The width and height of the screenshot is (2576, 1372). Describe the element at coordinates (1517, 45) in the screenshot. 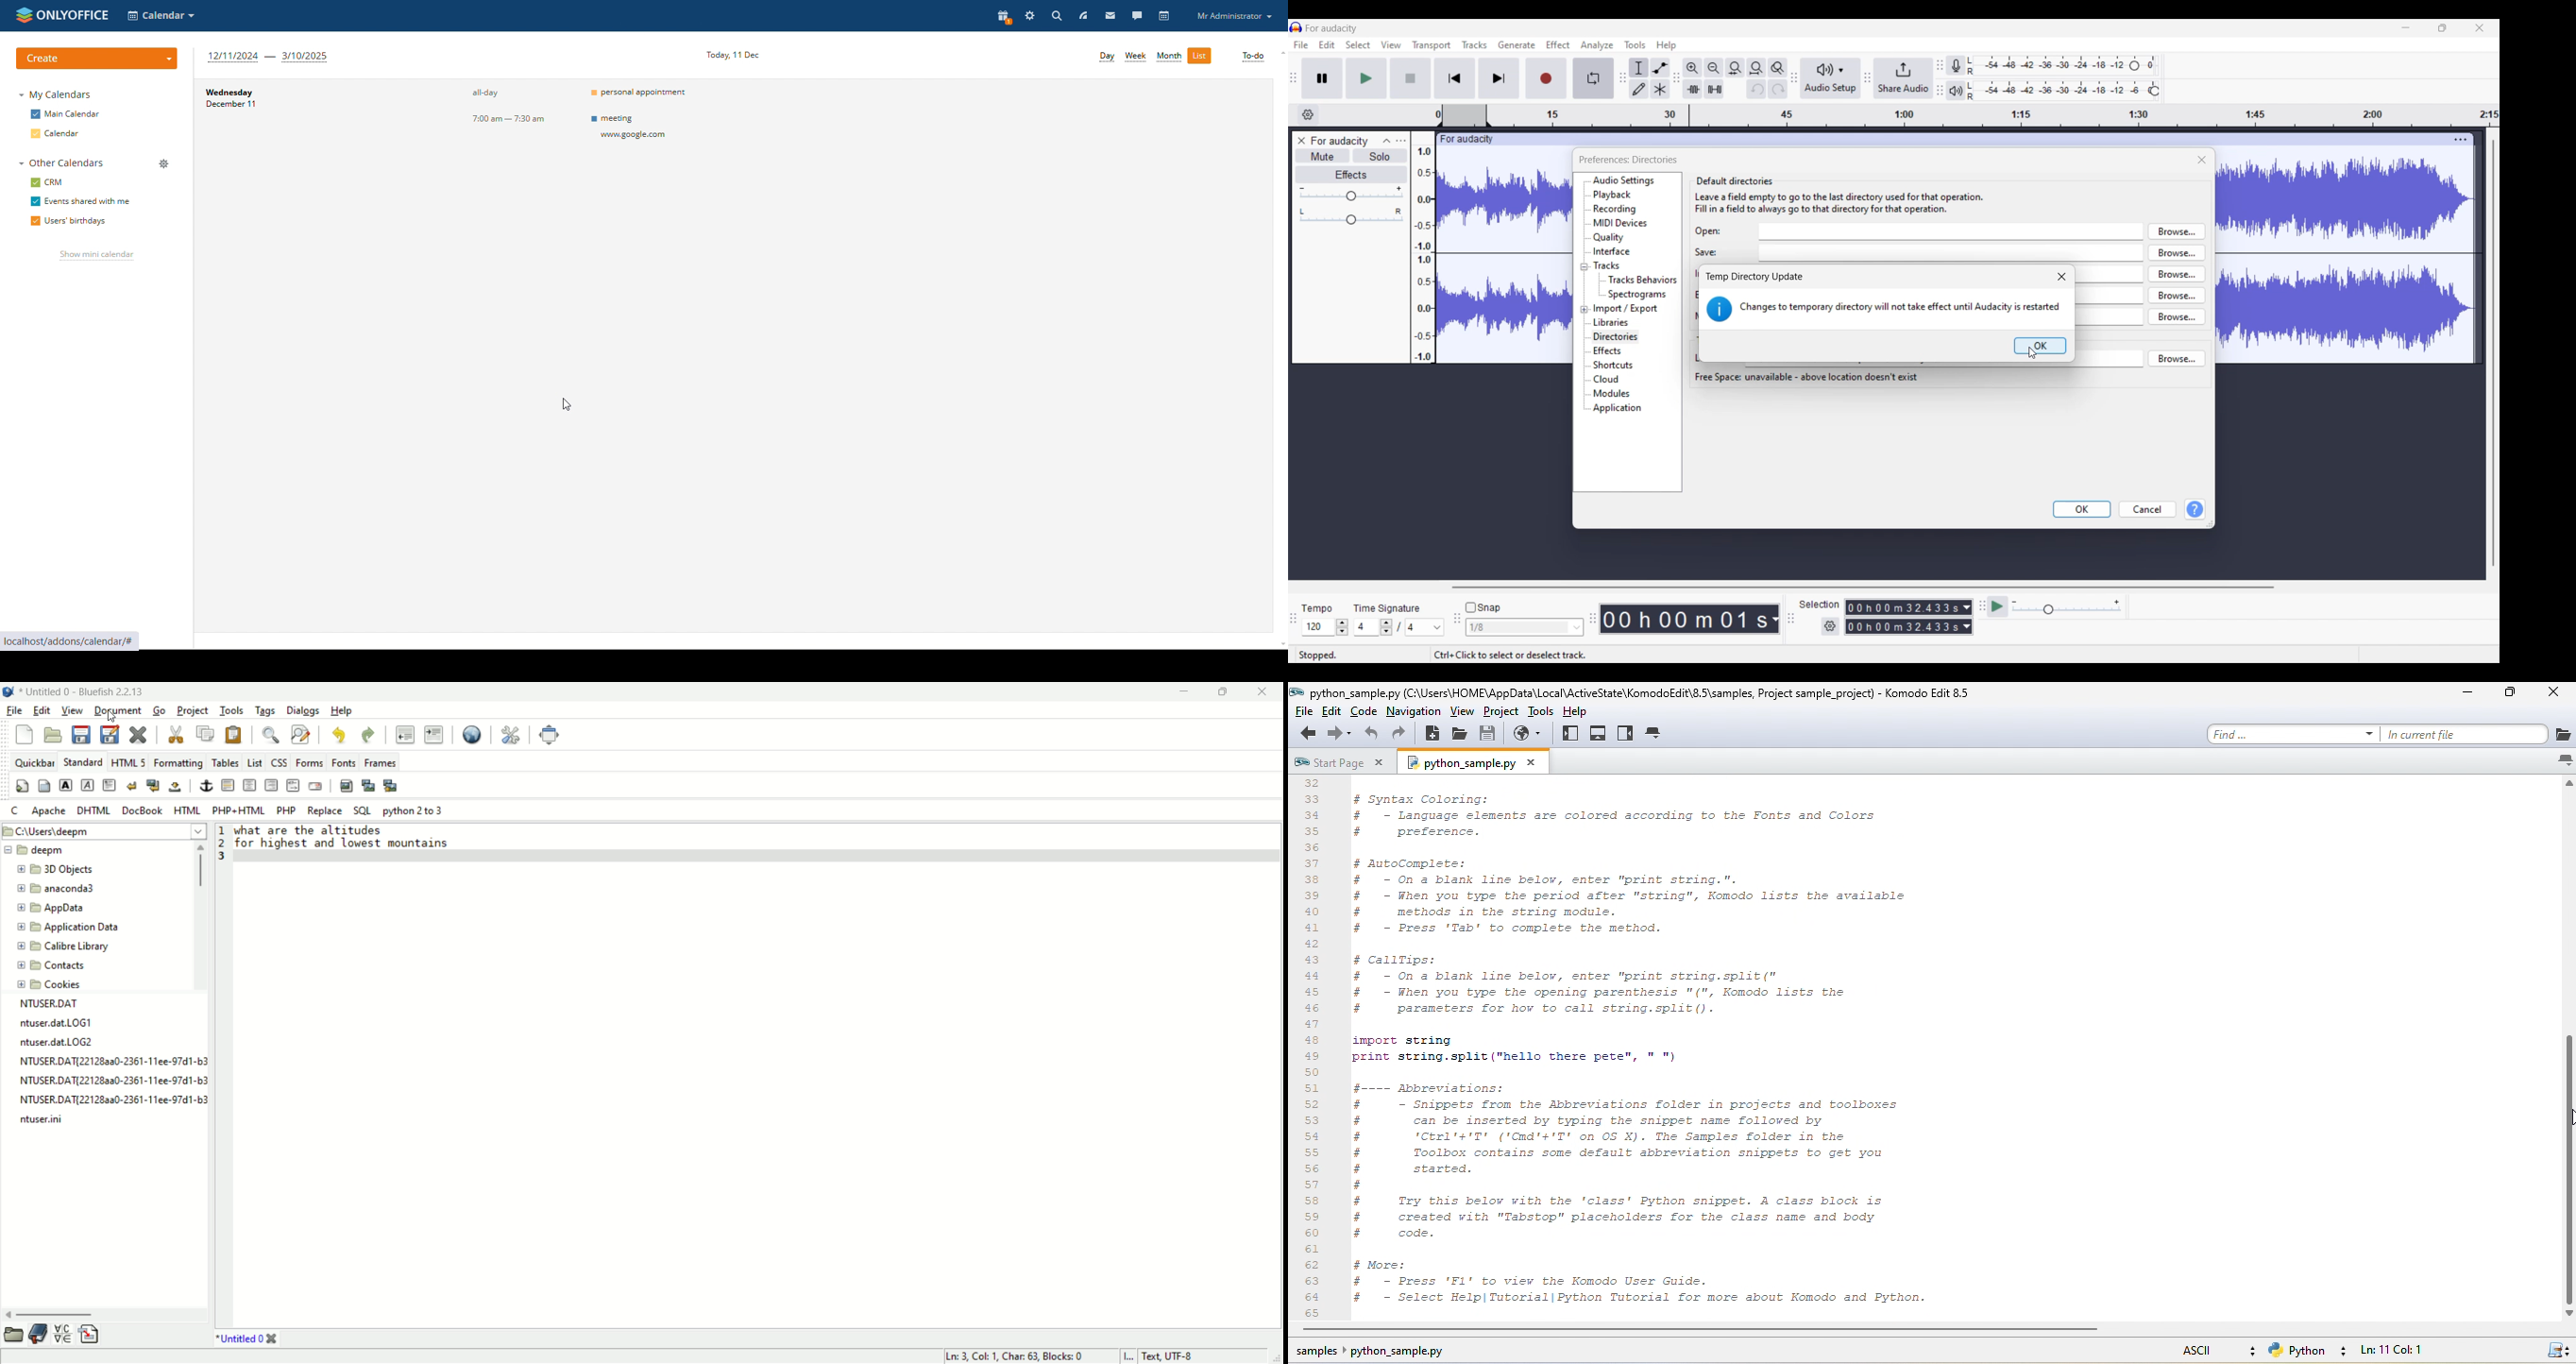

I see `Generate menu` at that location.